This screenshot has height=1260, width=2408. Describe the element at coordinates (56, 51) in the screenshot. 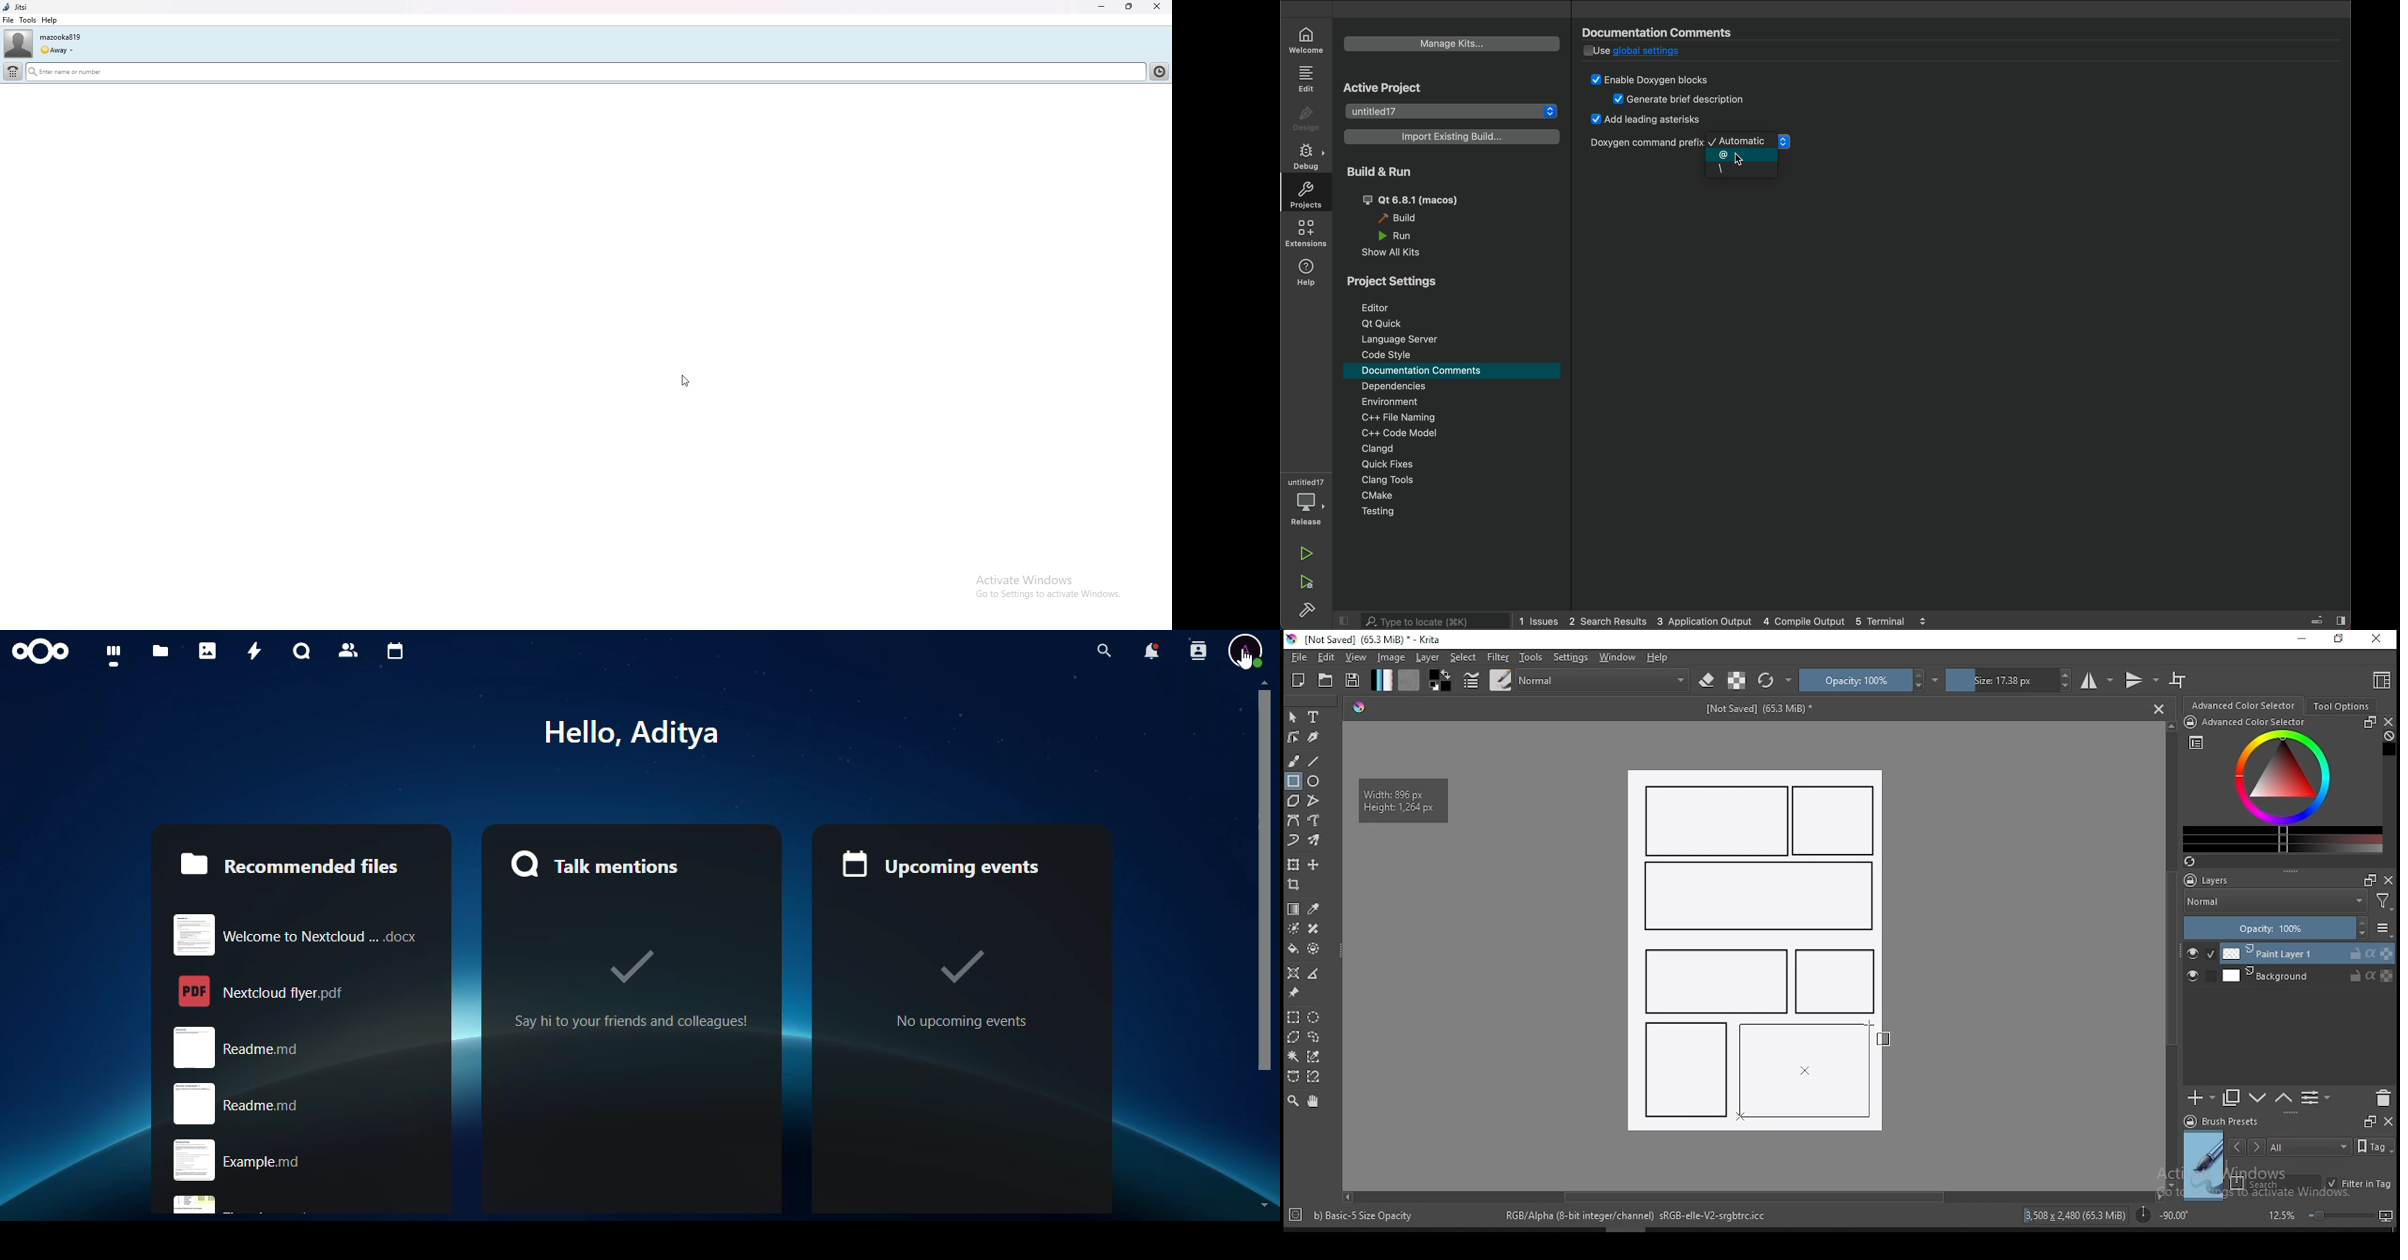

I see `status` at that location.